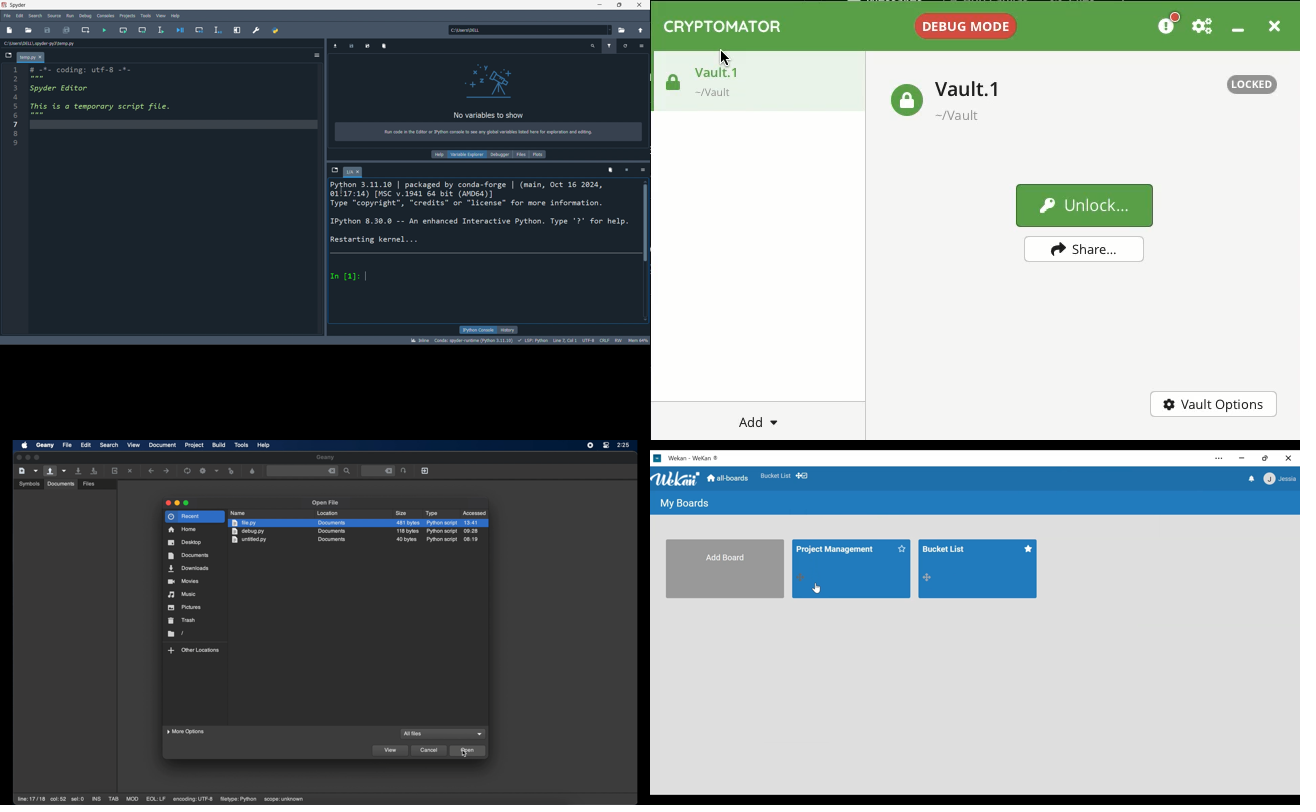 This screenshot has width=1316, height=812. I want to click on text cursor, so click(366, 276).